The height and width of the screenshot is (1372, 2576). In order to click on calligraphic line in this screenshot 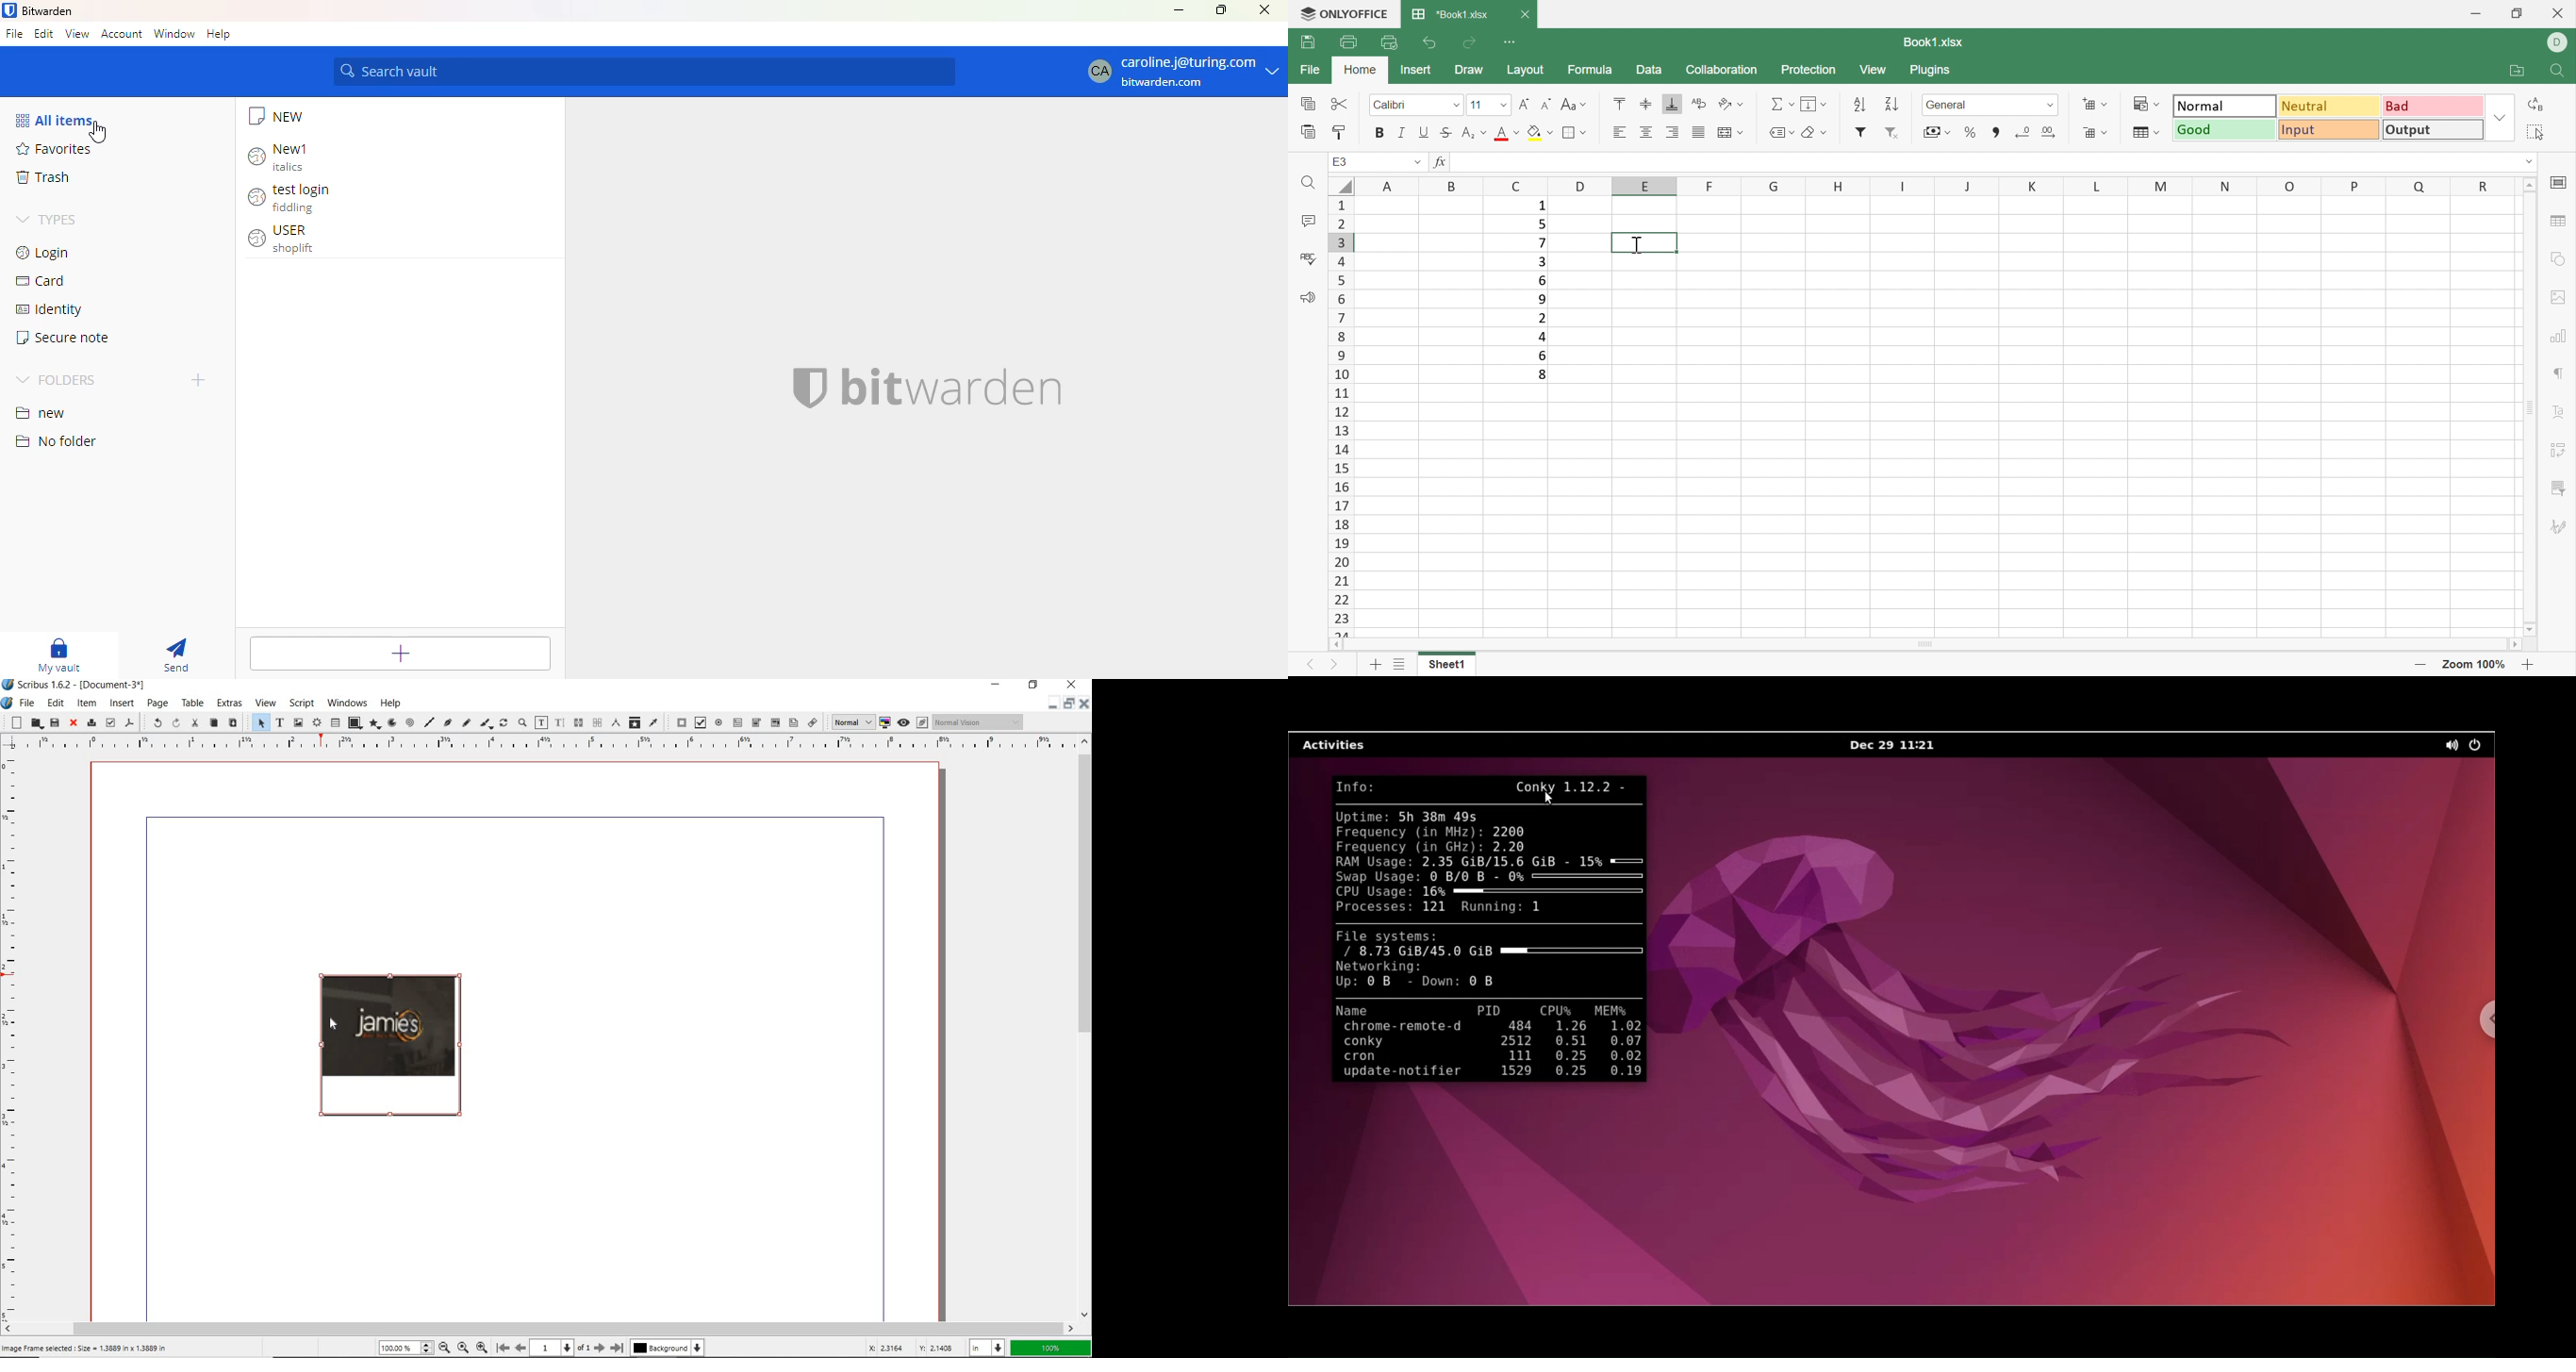, I will do `click(486, 723)`.